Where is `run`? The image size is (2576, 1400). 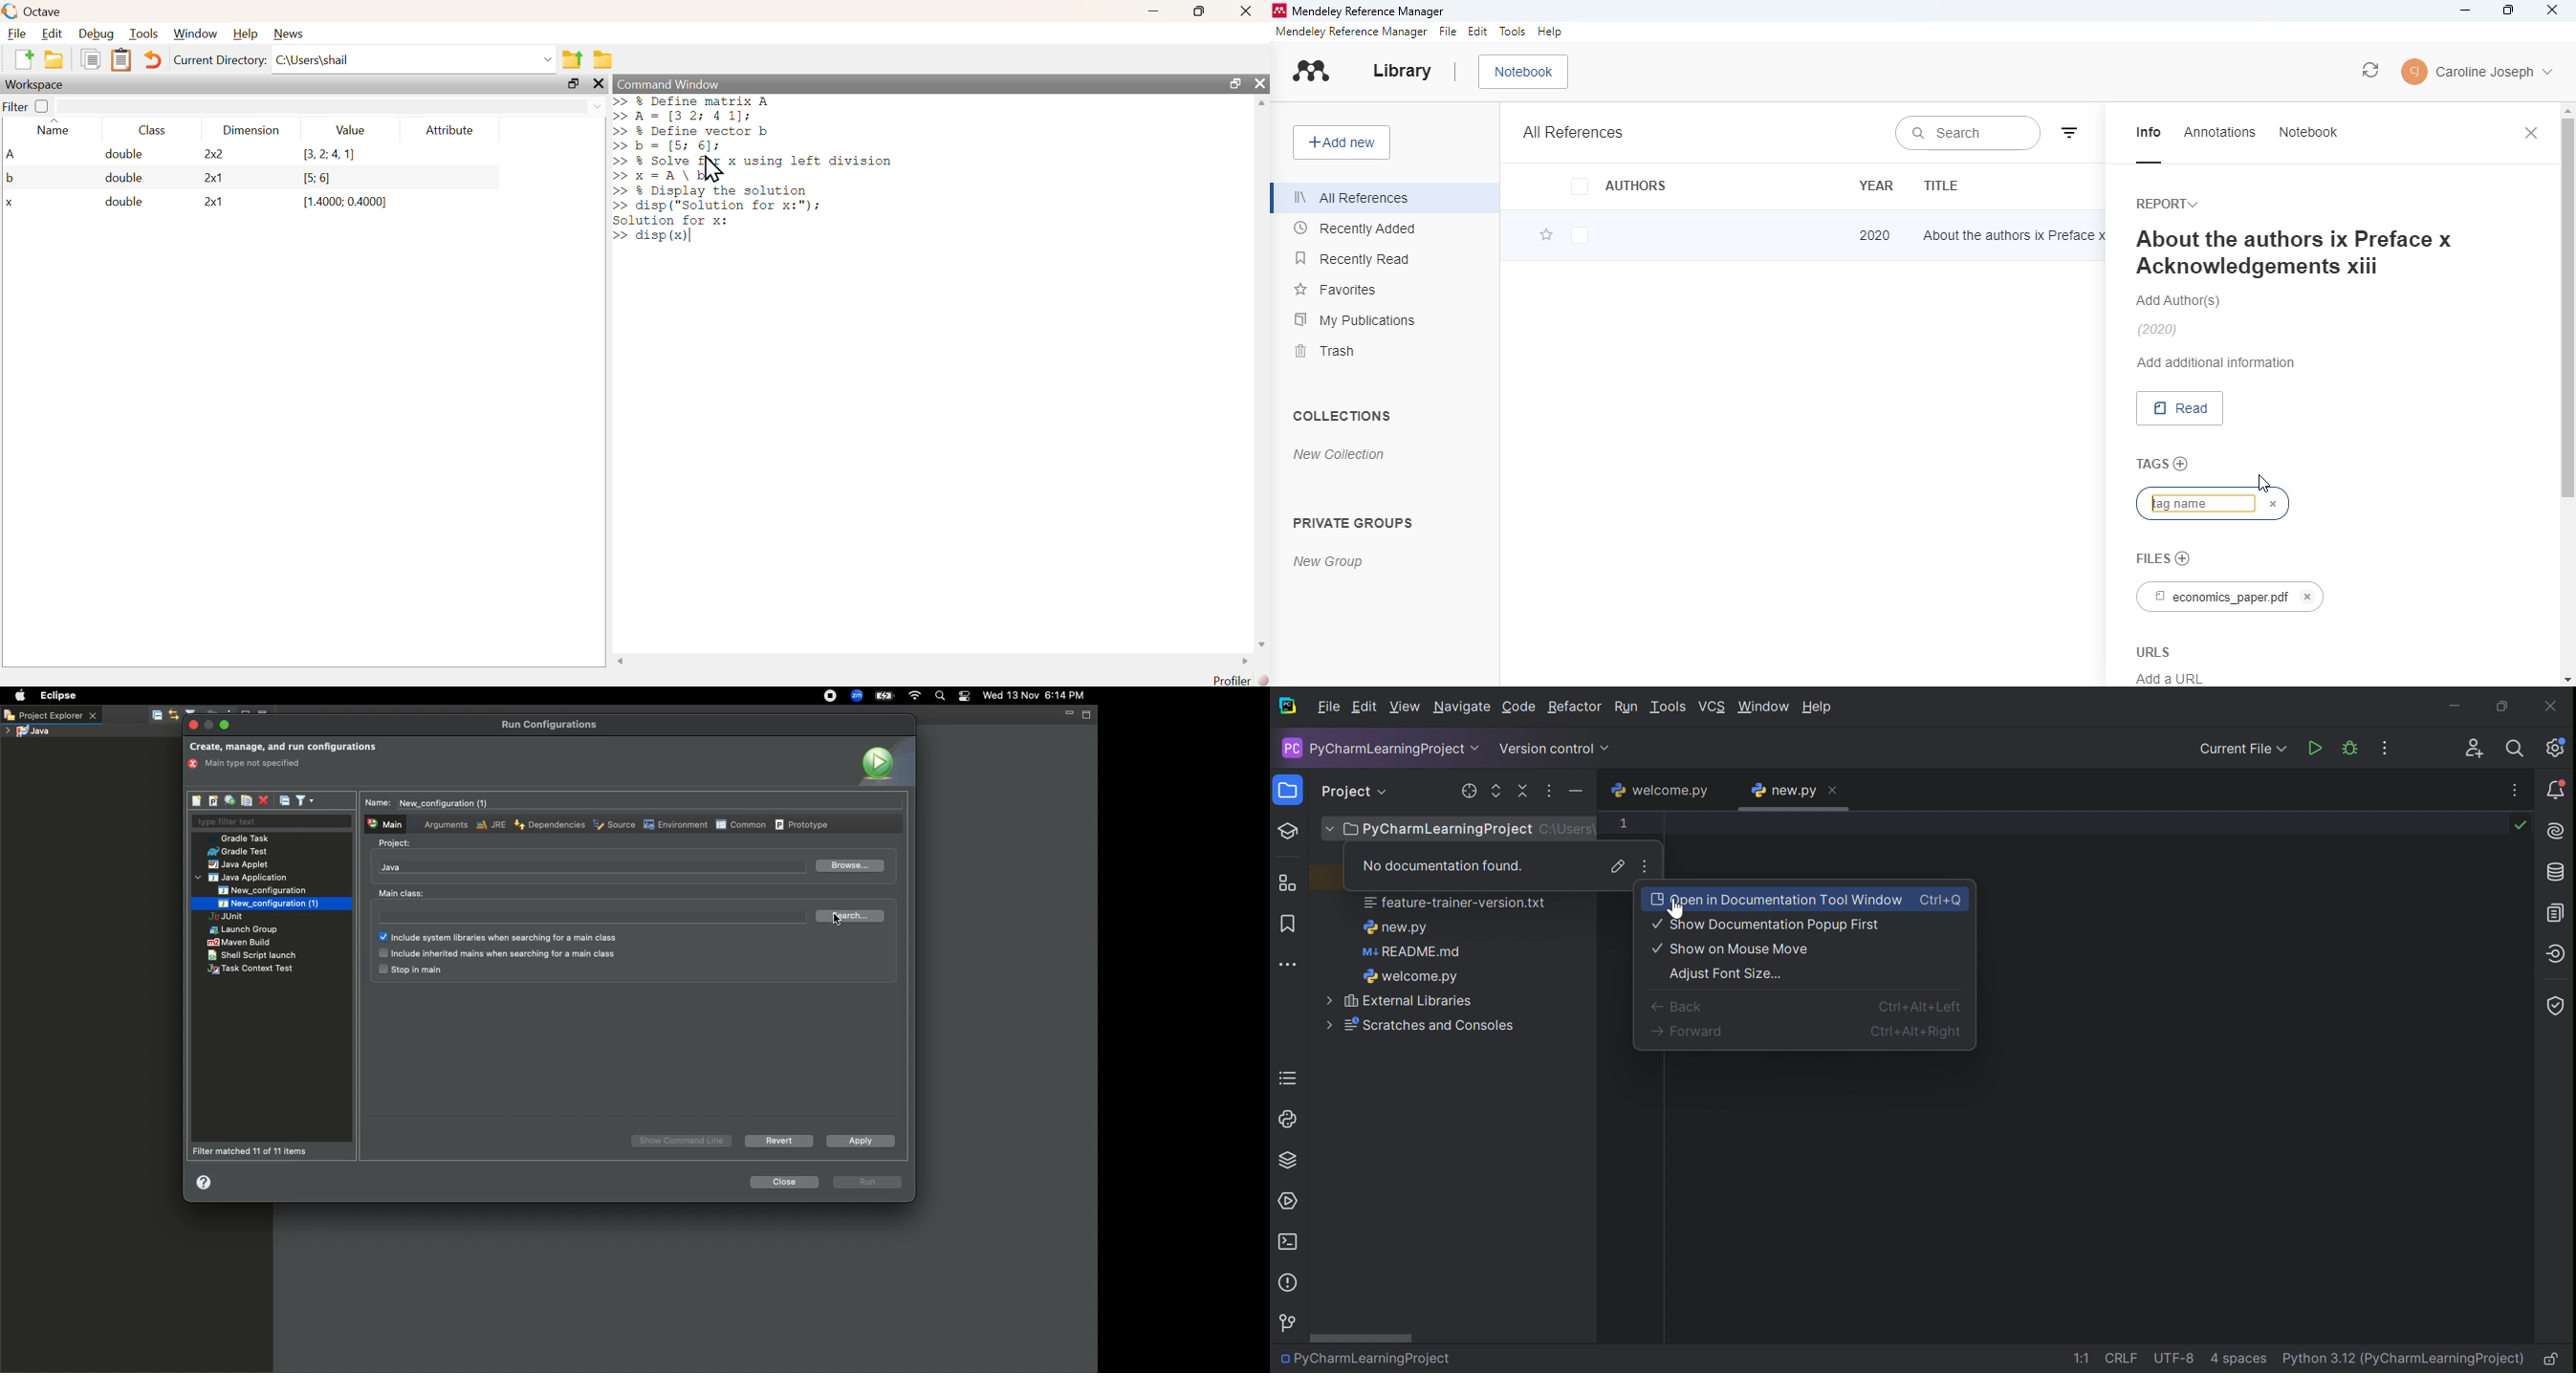
run is located at coordinates (869, 1183).